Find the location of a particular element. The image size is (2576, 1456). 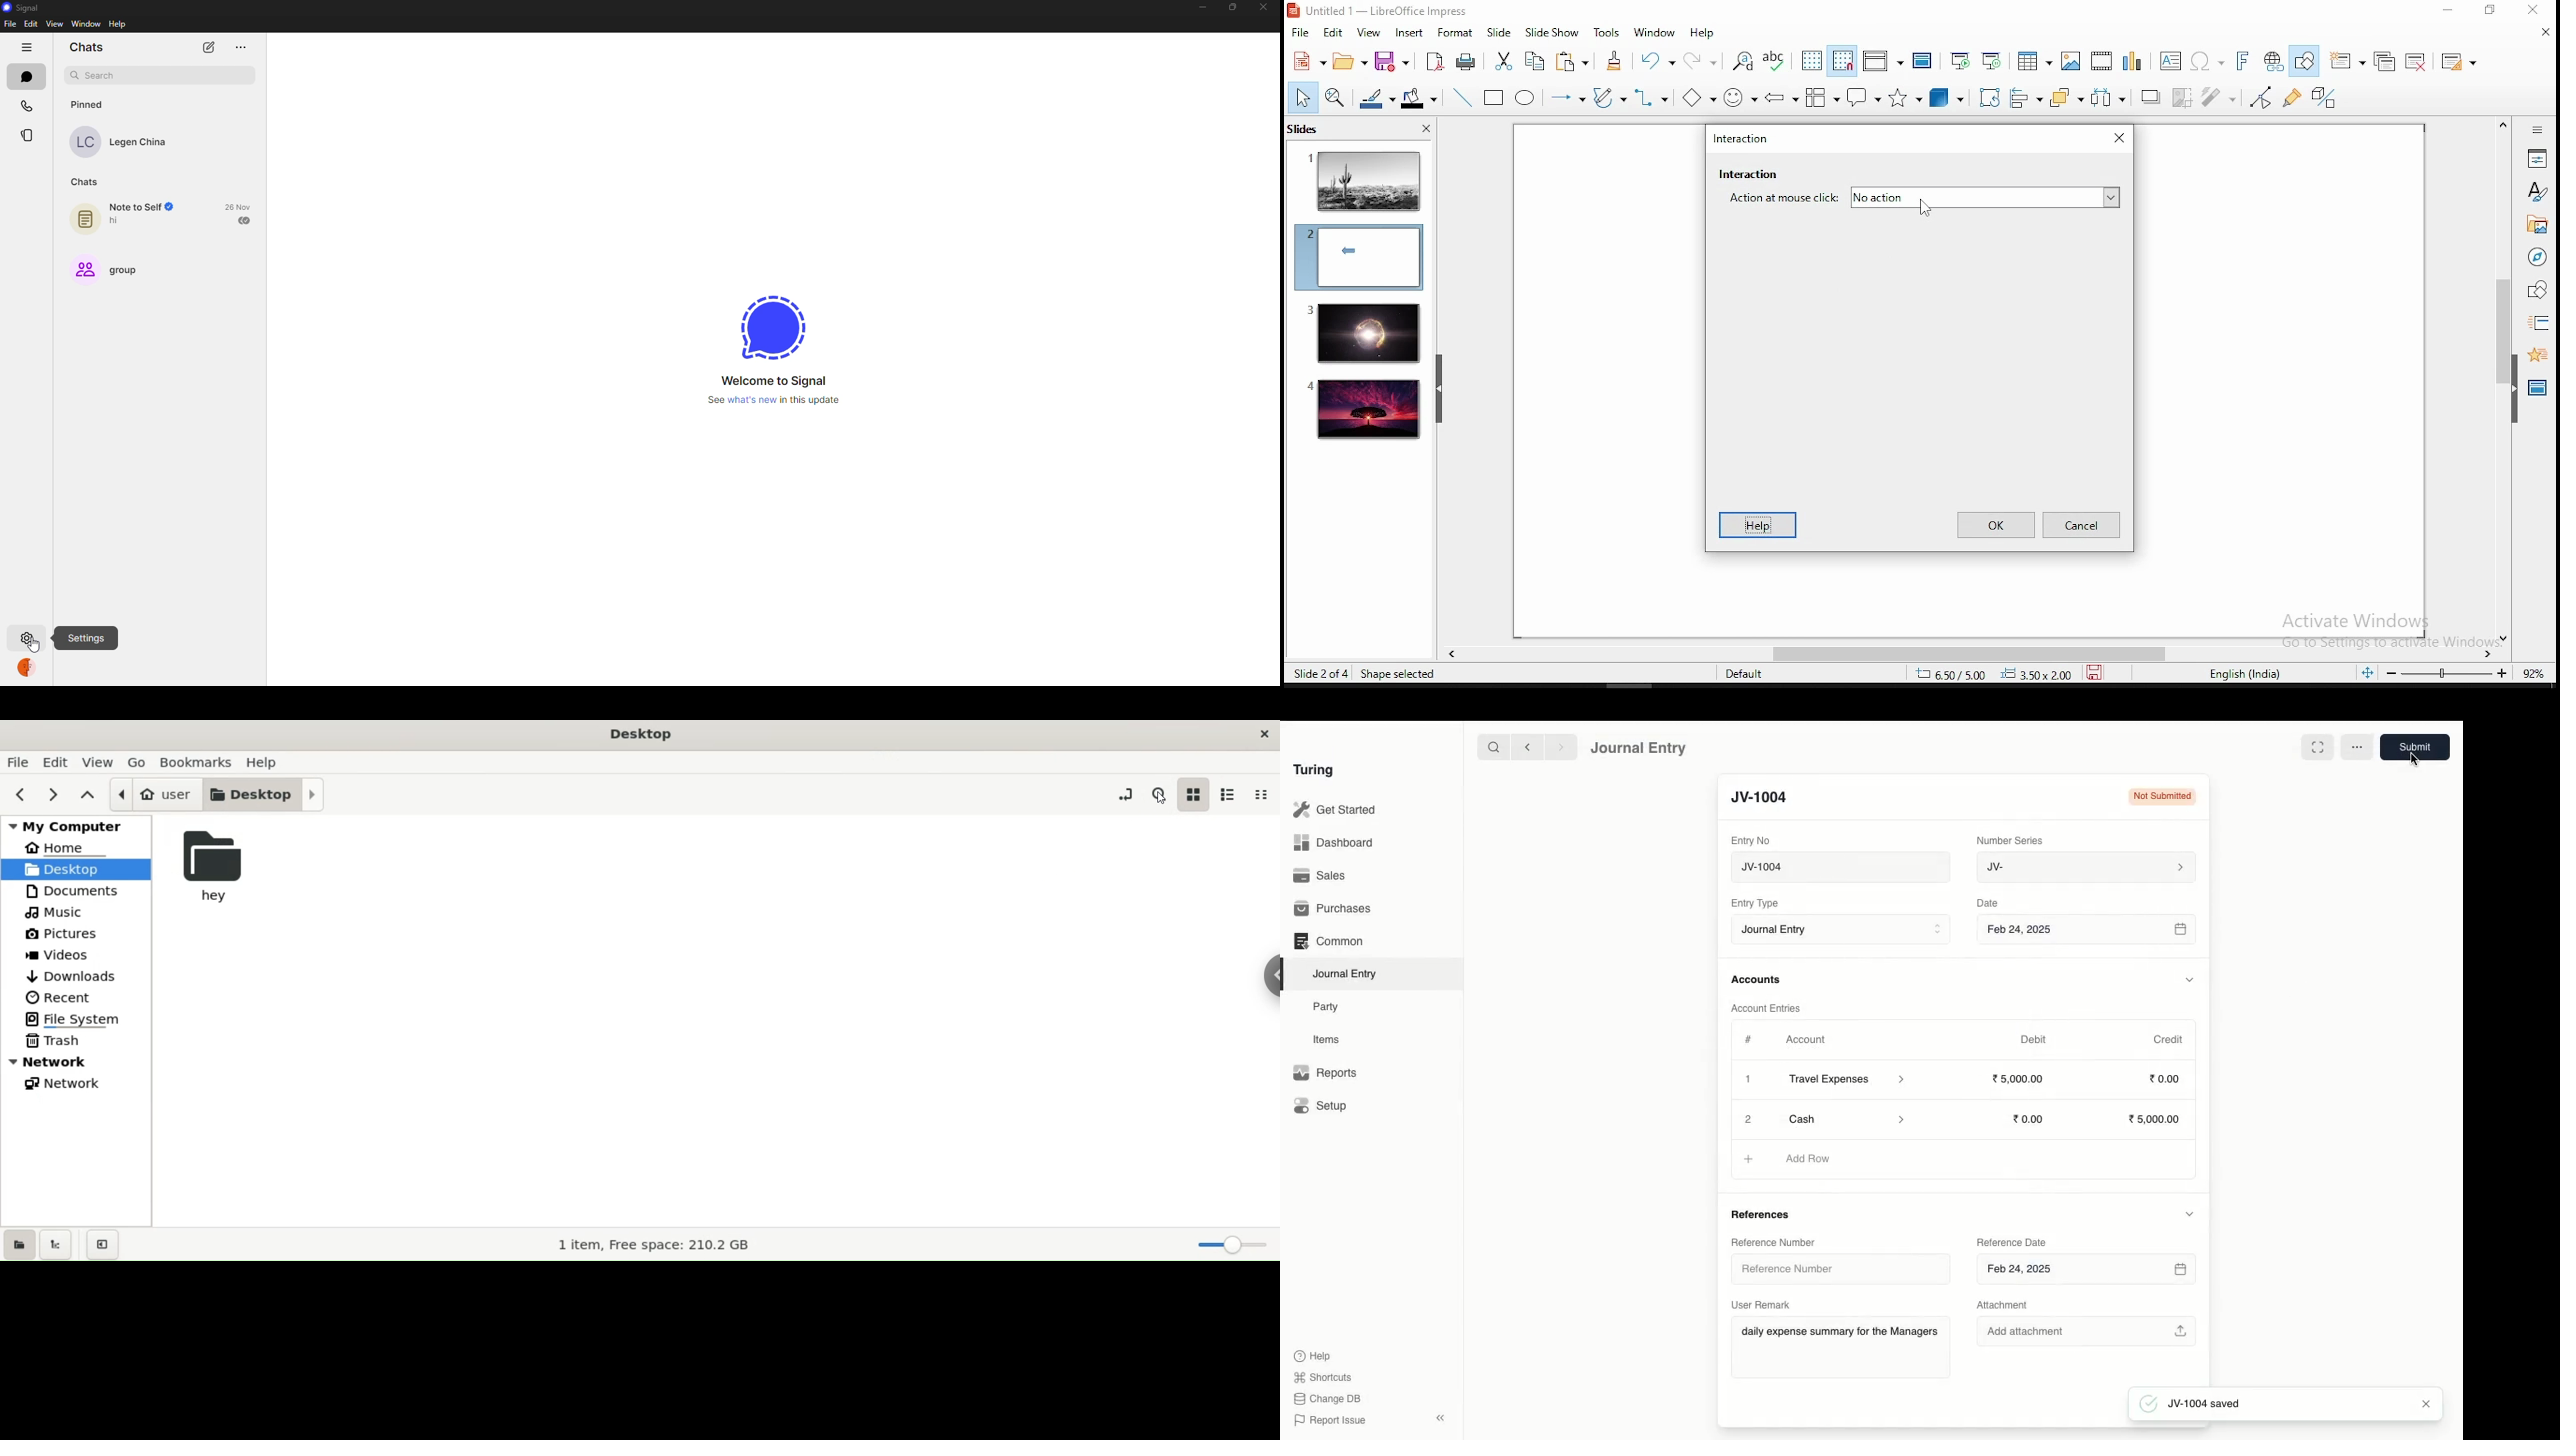

Legen China is located at coordinates (123, 142).